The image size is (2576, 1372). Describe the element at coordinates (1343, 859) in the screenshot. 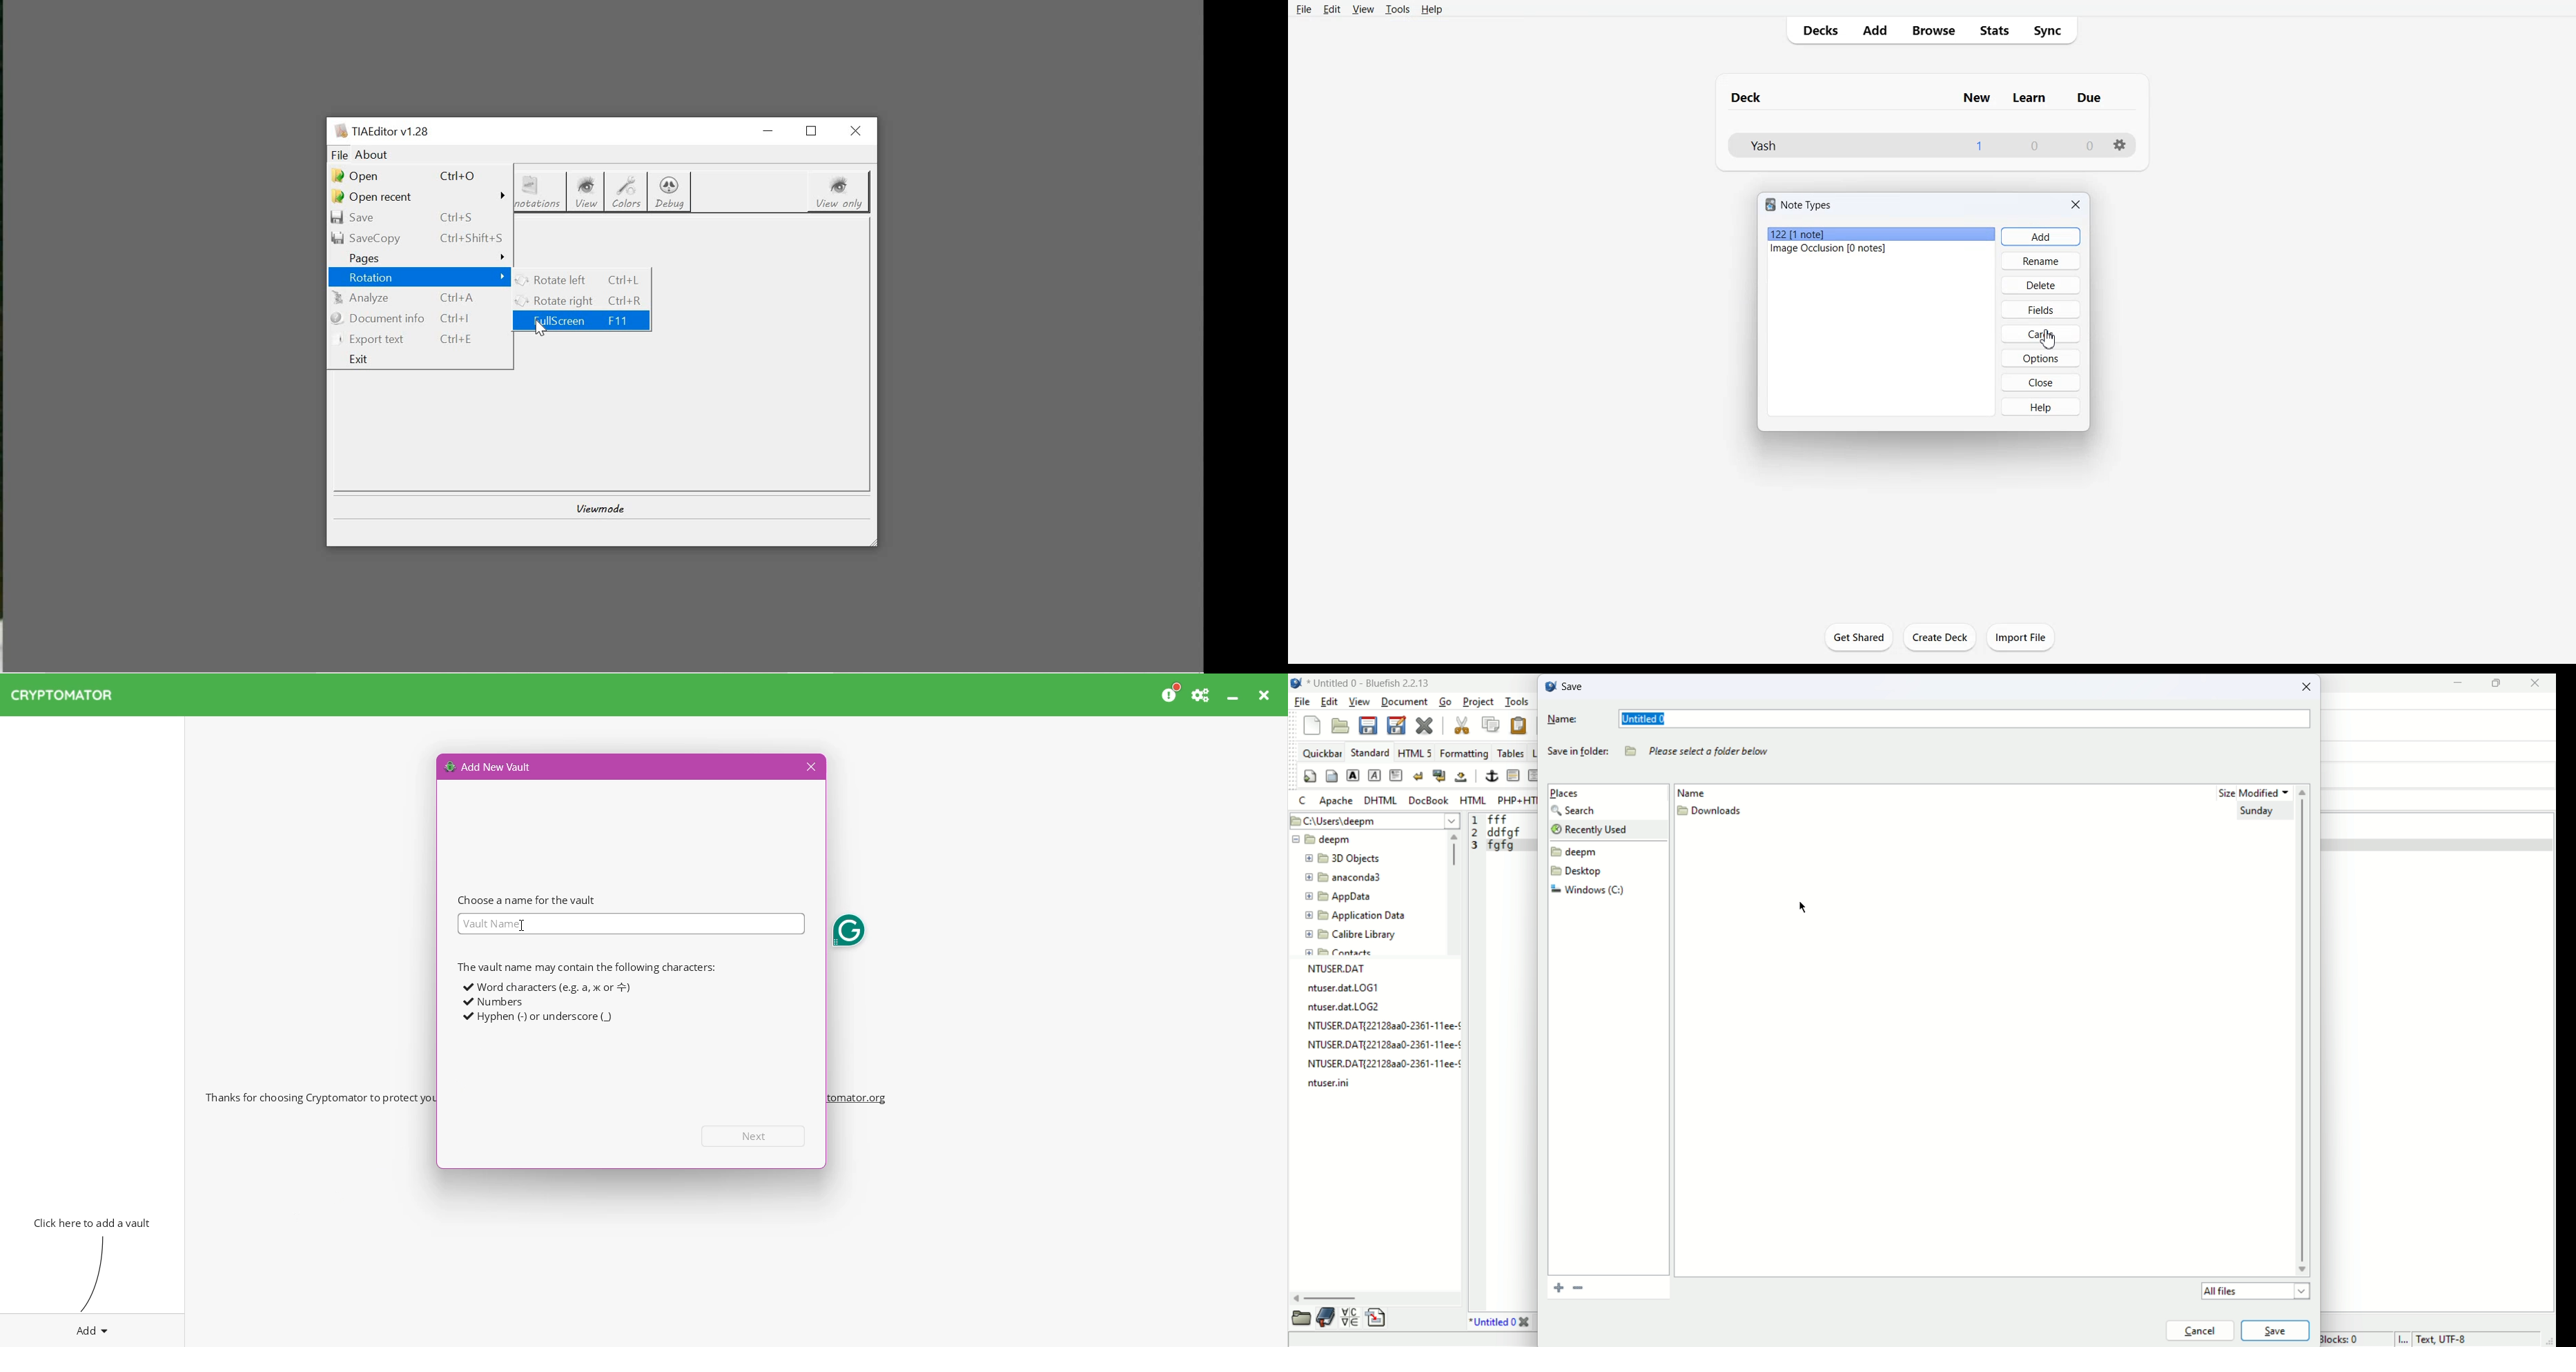

I see `3D objects` at that location.